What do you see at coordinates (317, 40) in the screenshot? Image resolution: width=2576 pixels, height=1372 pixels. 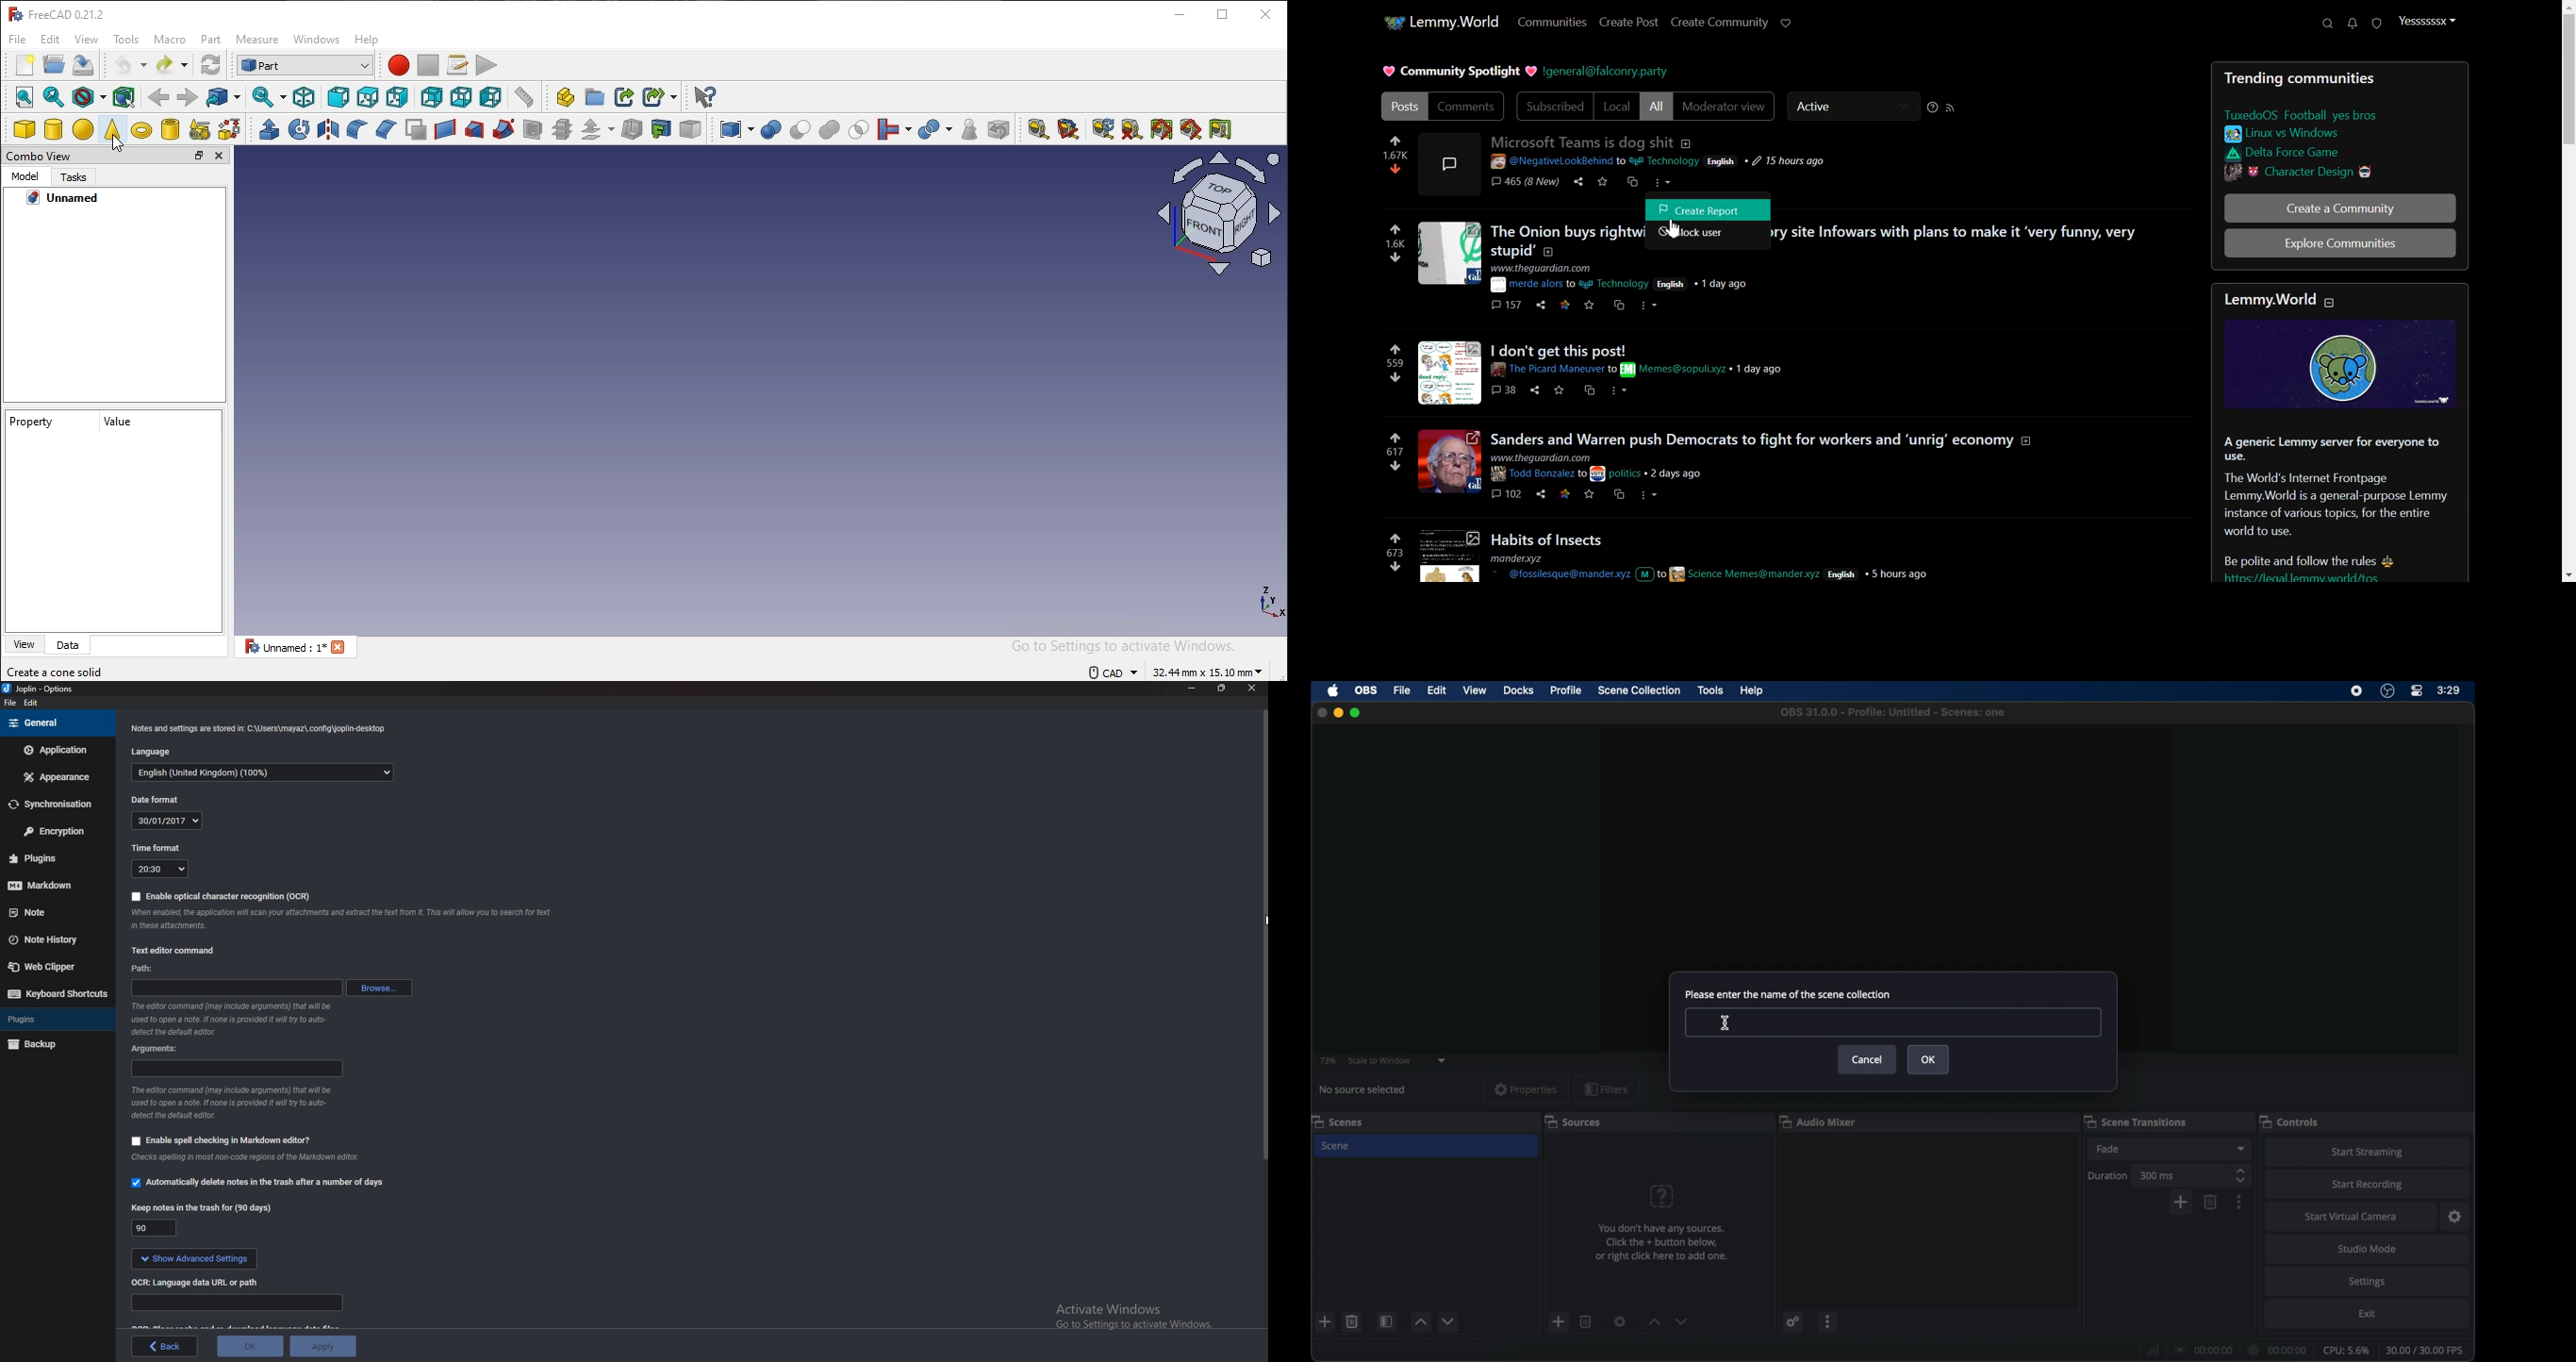 I see `windows` at bounding box center [317, 40].